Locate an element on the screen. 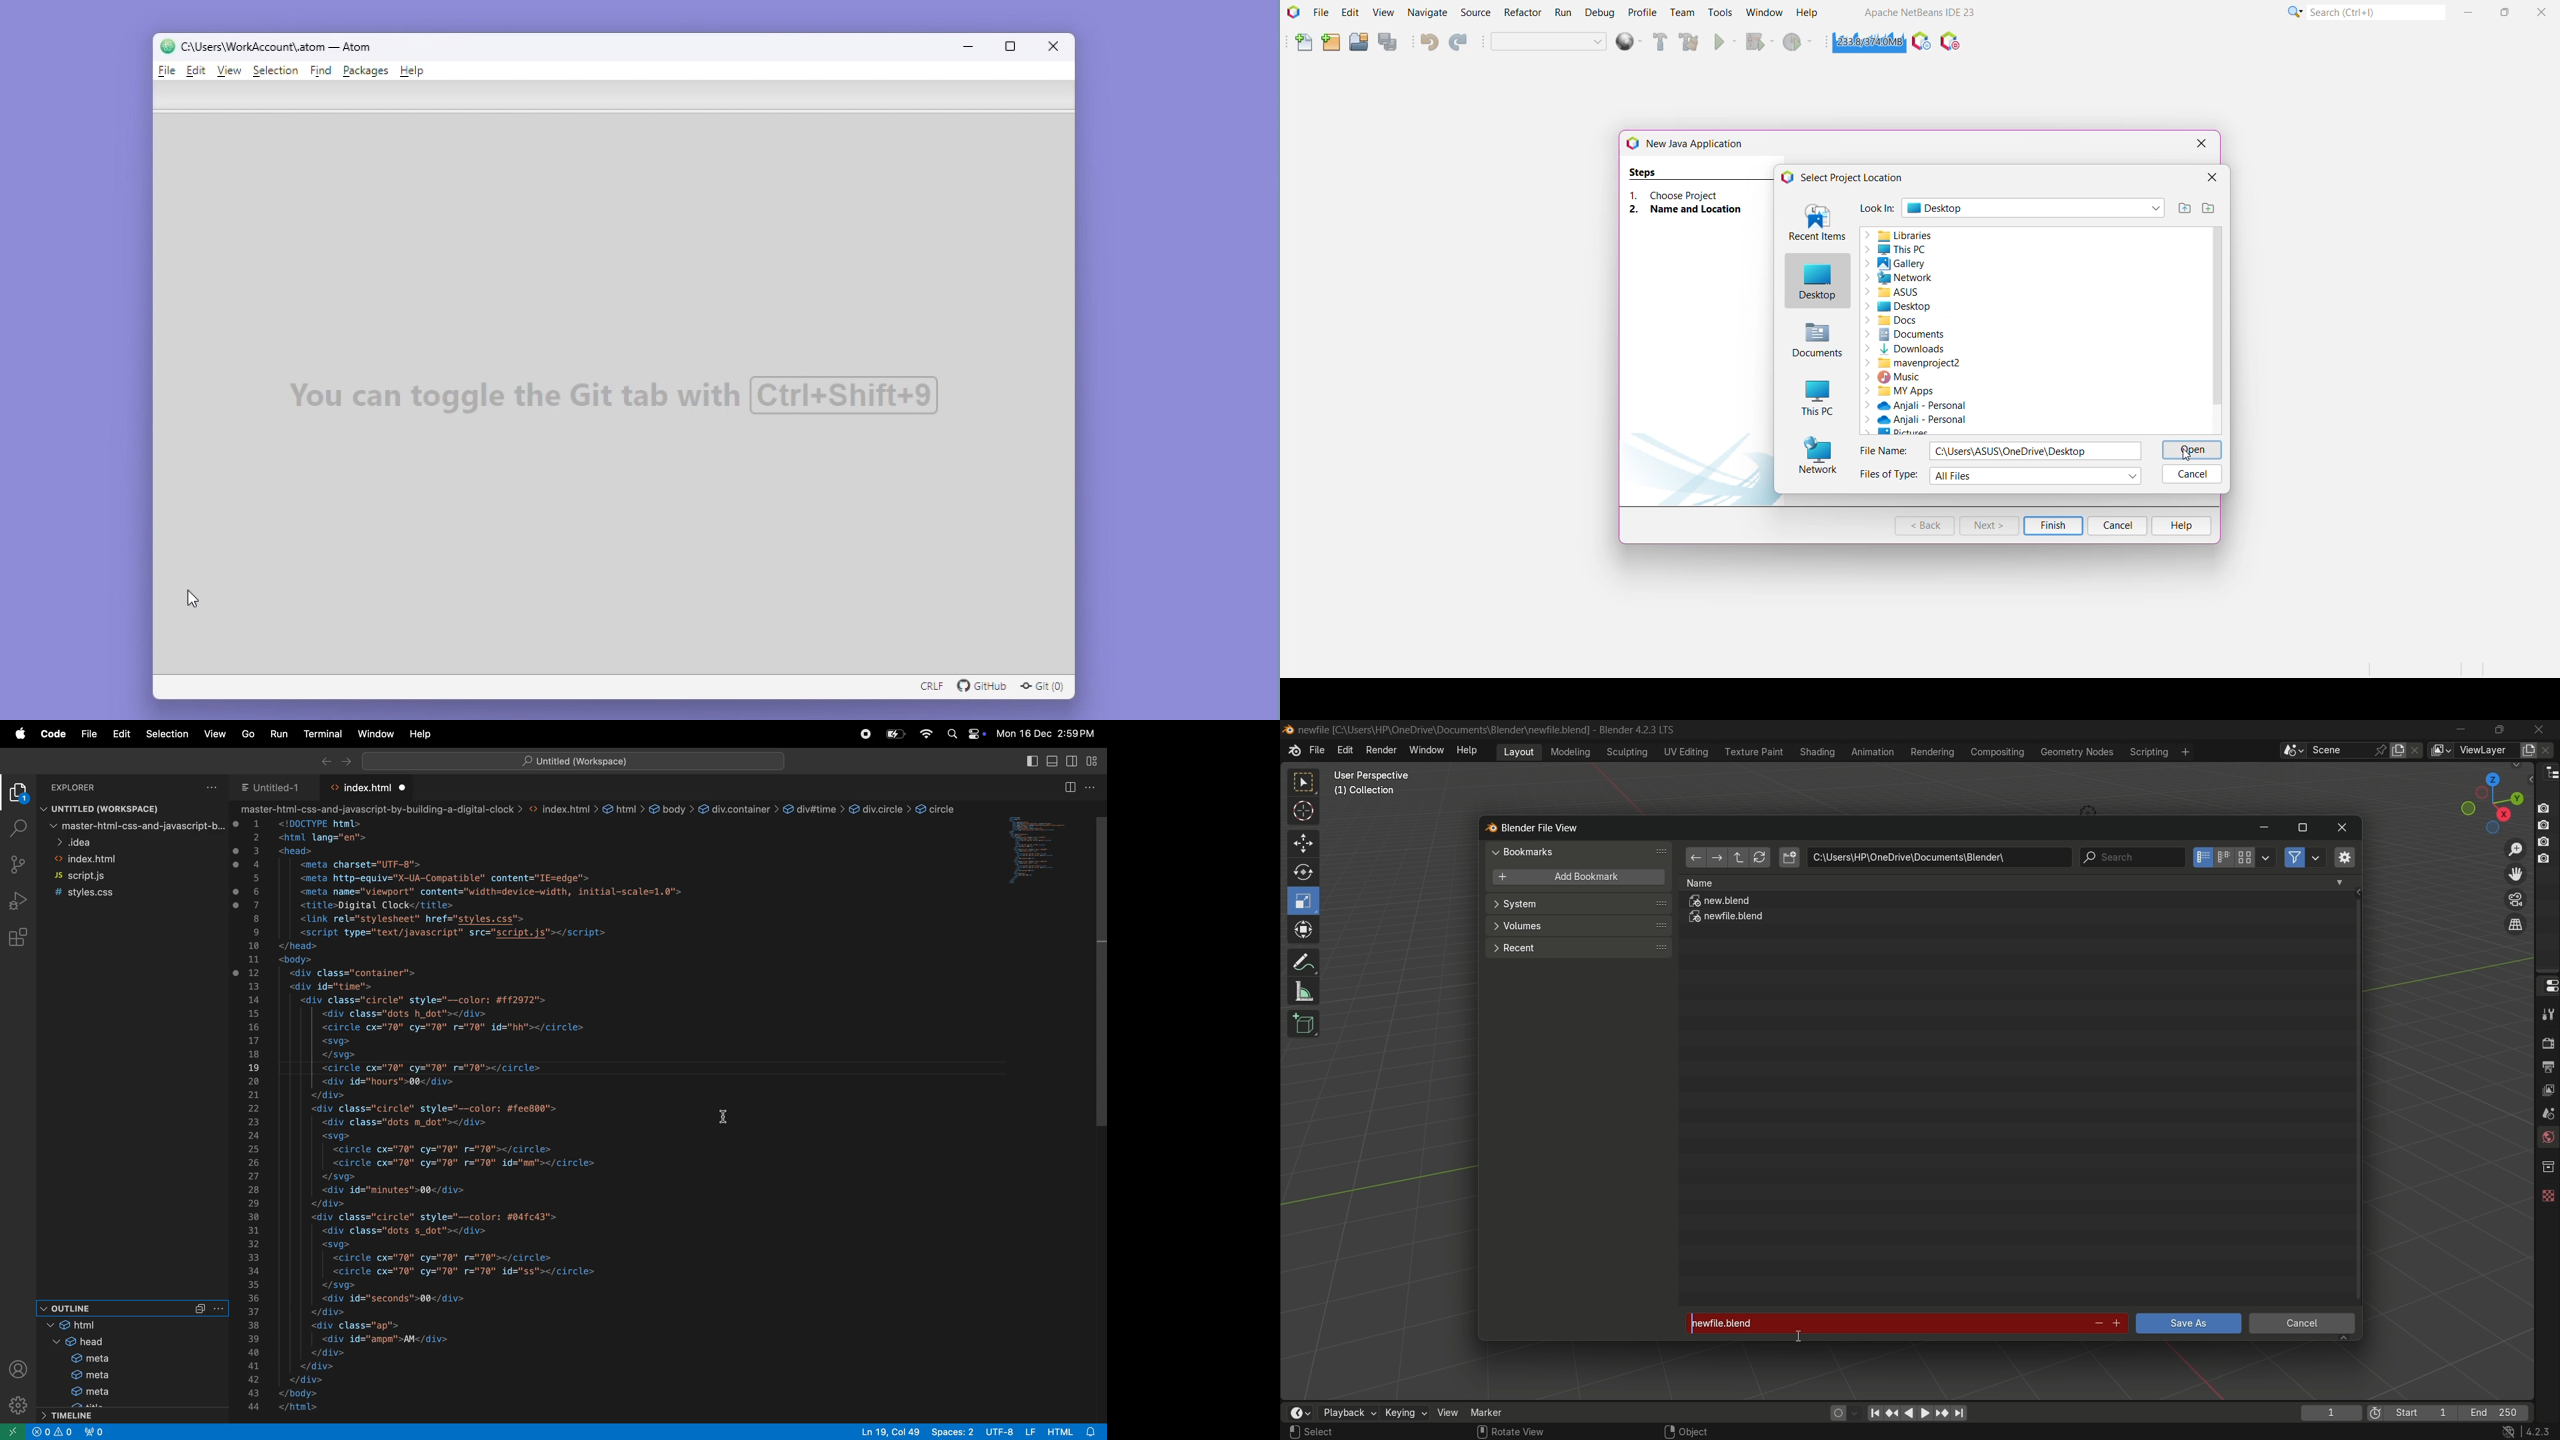 The image size is (2576, 1456). Pictures is located at coordinates (1943, 431).